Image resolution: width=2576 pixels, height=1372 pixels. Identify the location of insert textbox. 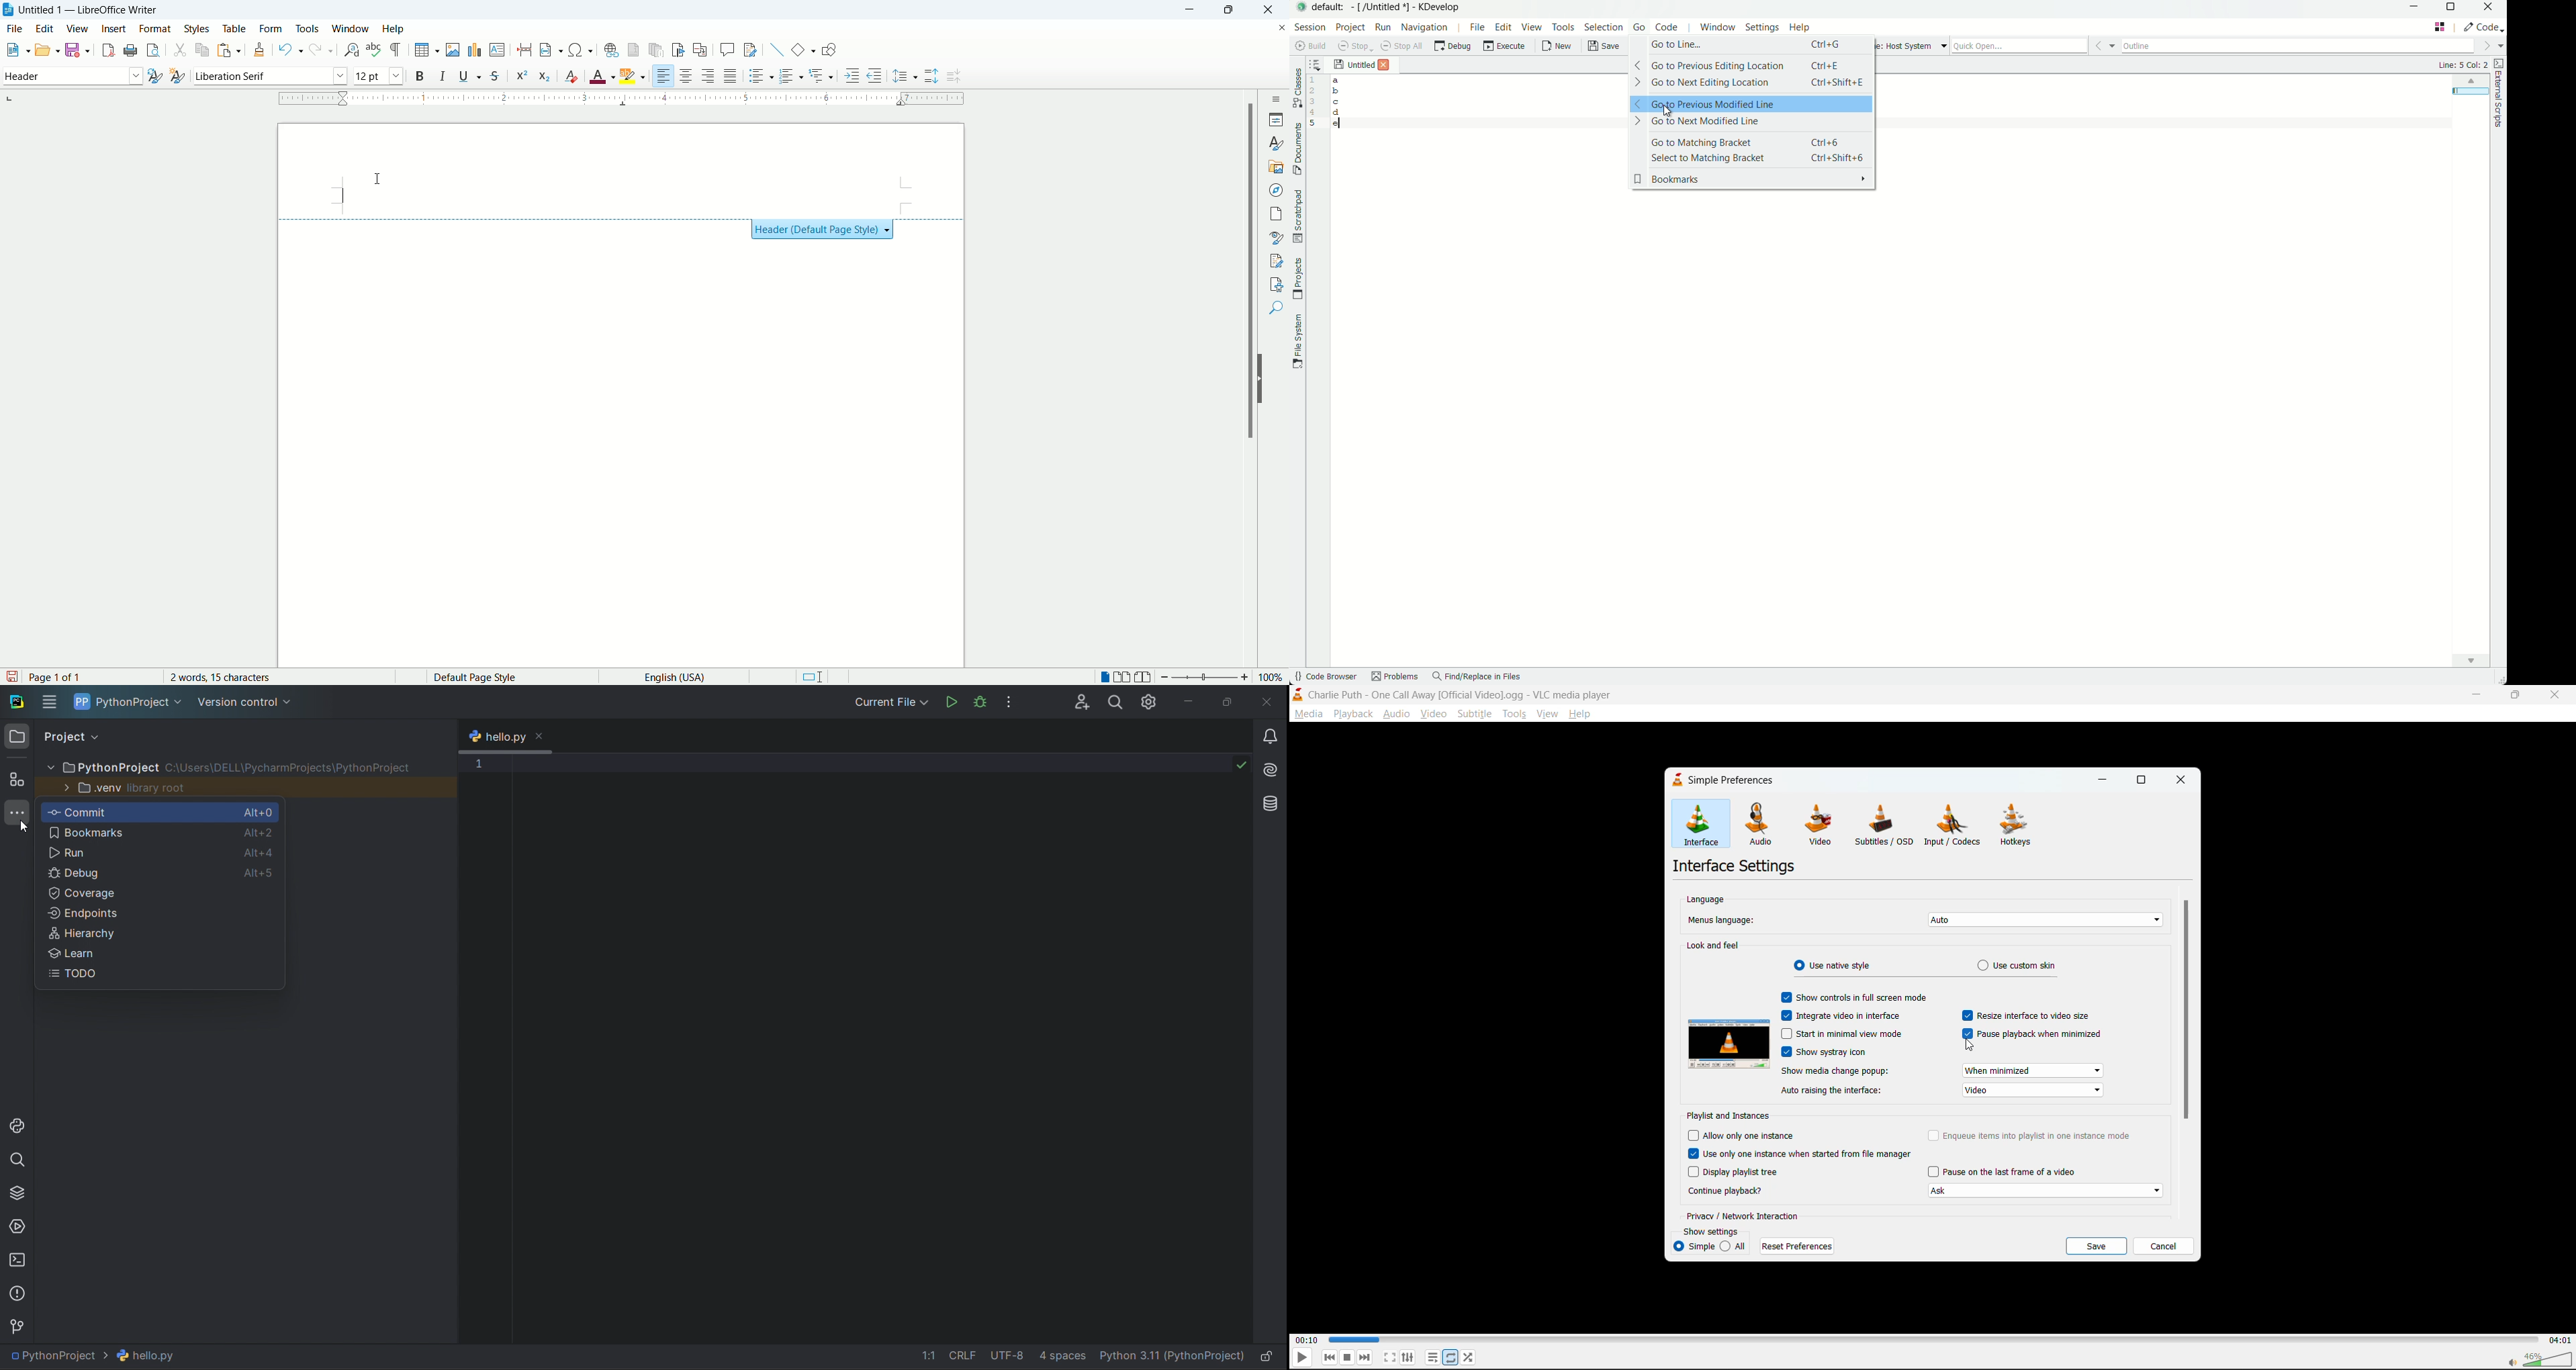
(497, 48).